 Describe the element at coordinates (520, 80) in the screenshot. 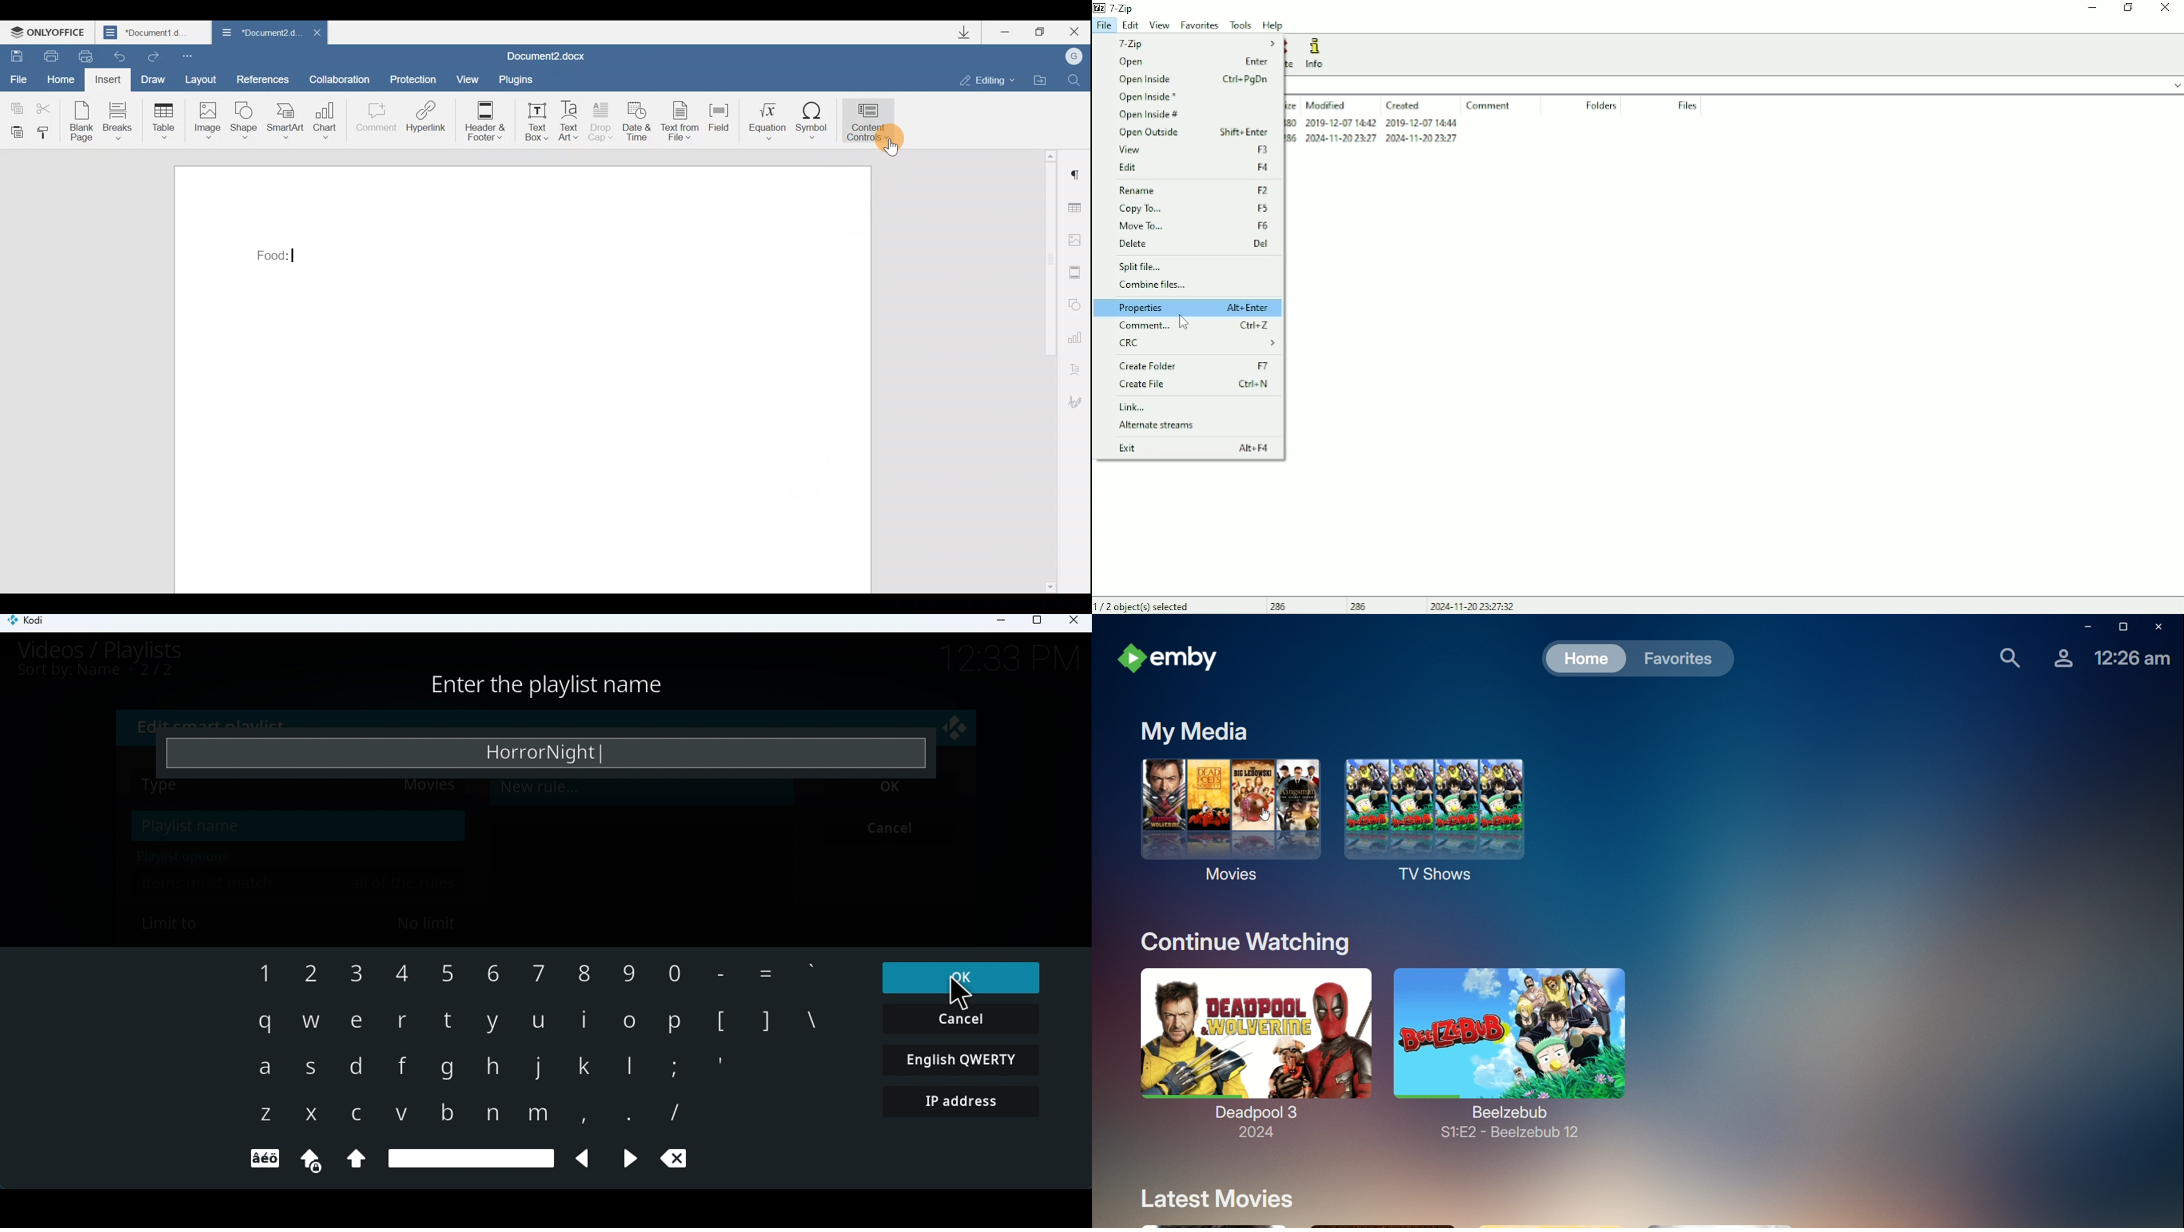

I see `Plugins` at that location.